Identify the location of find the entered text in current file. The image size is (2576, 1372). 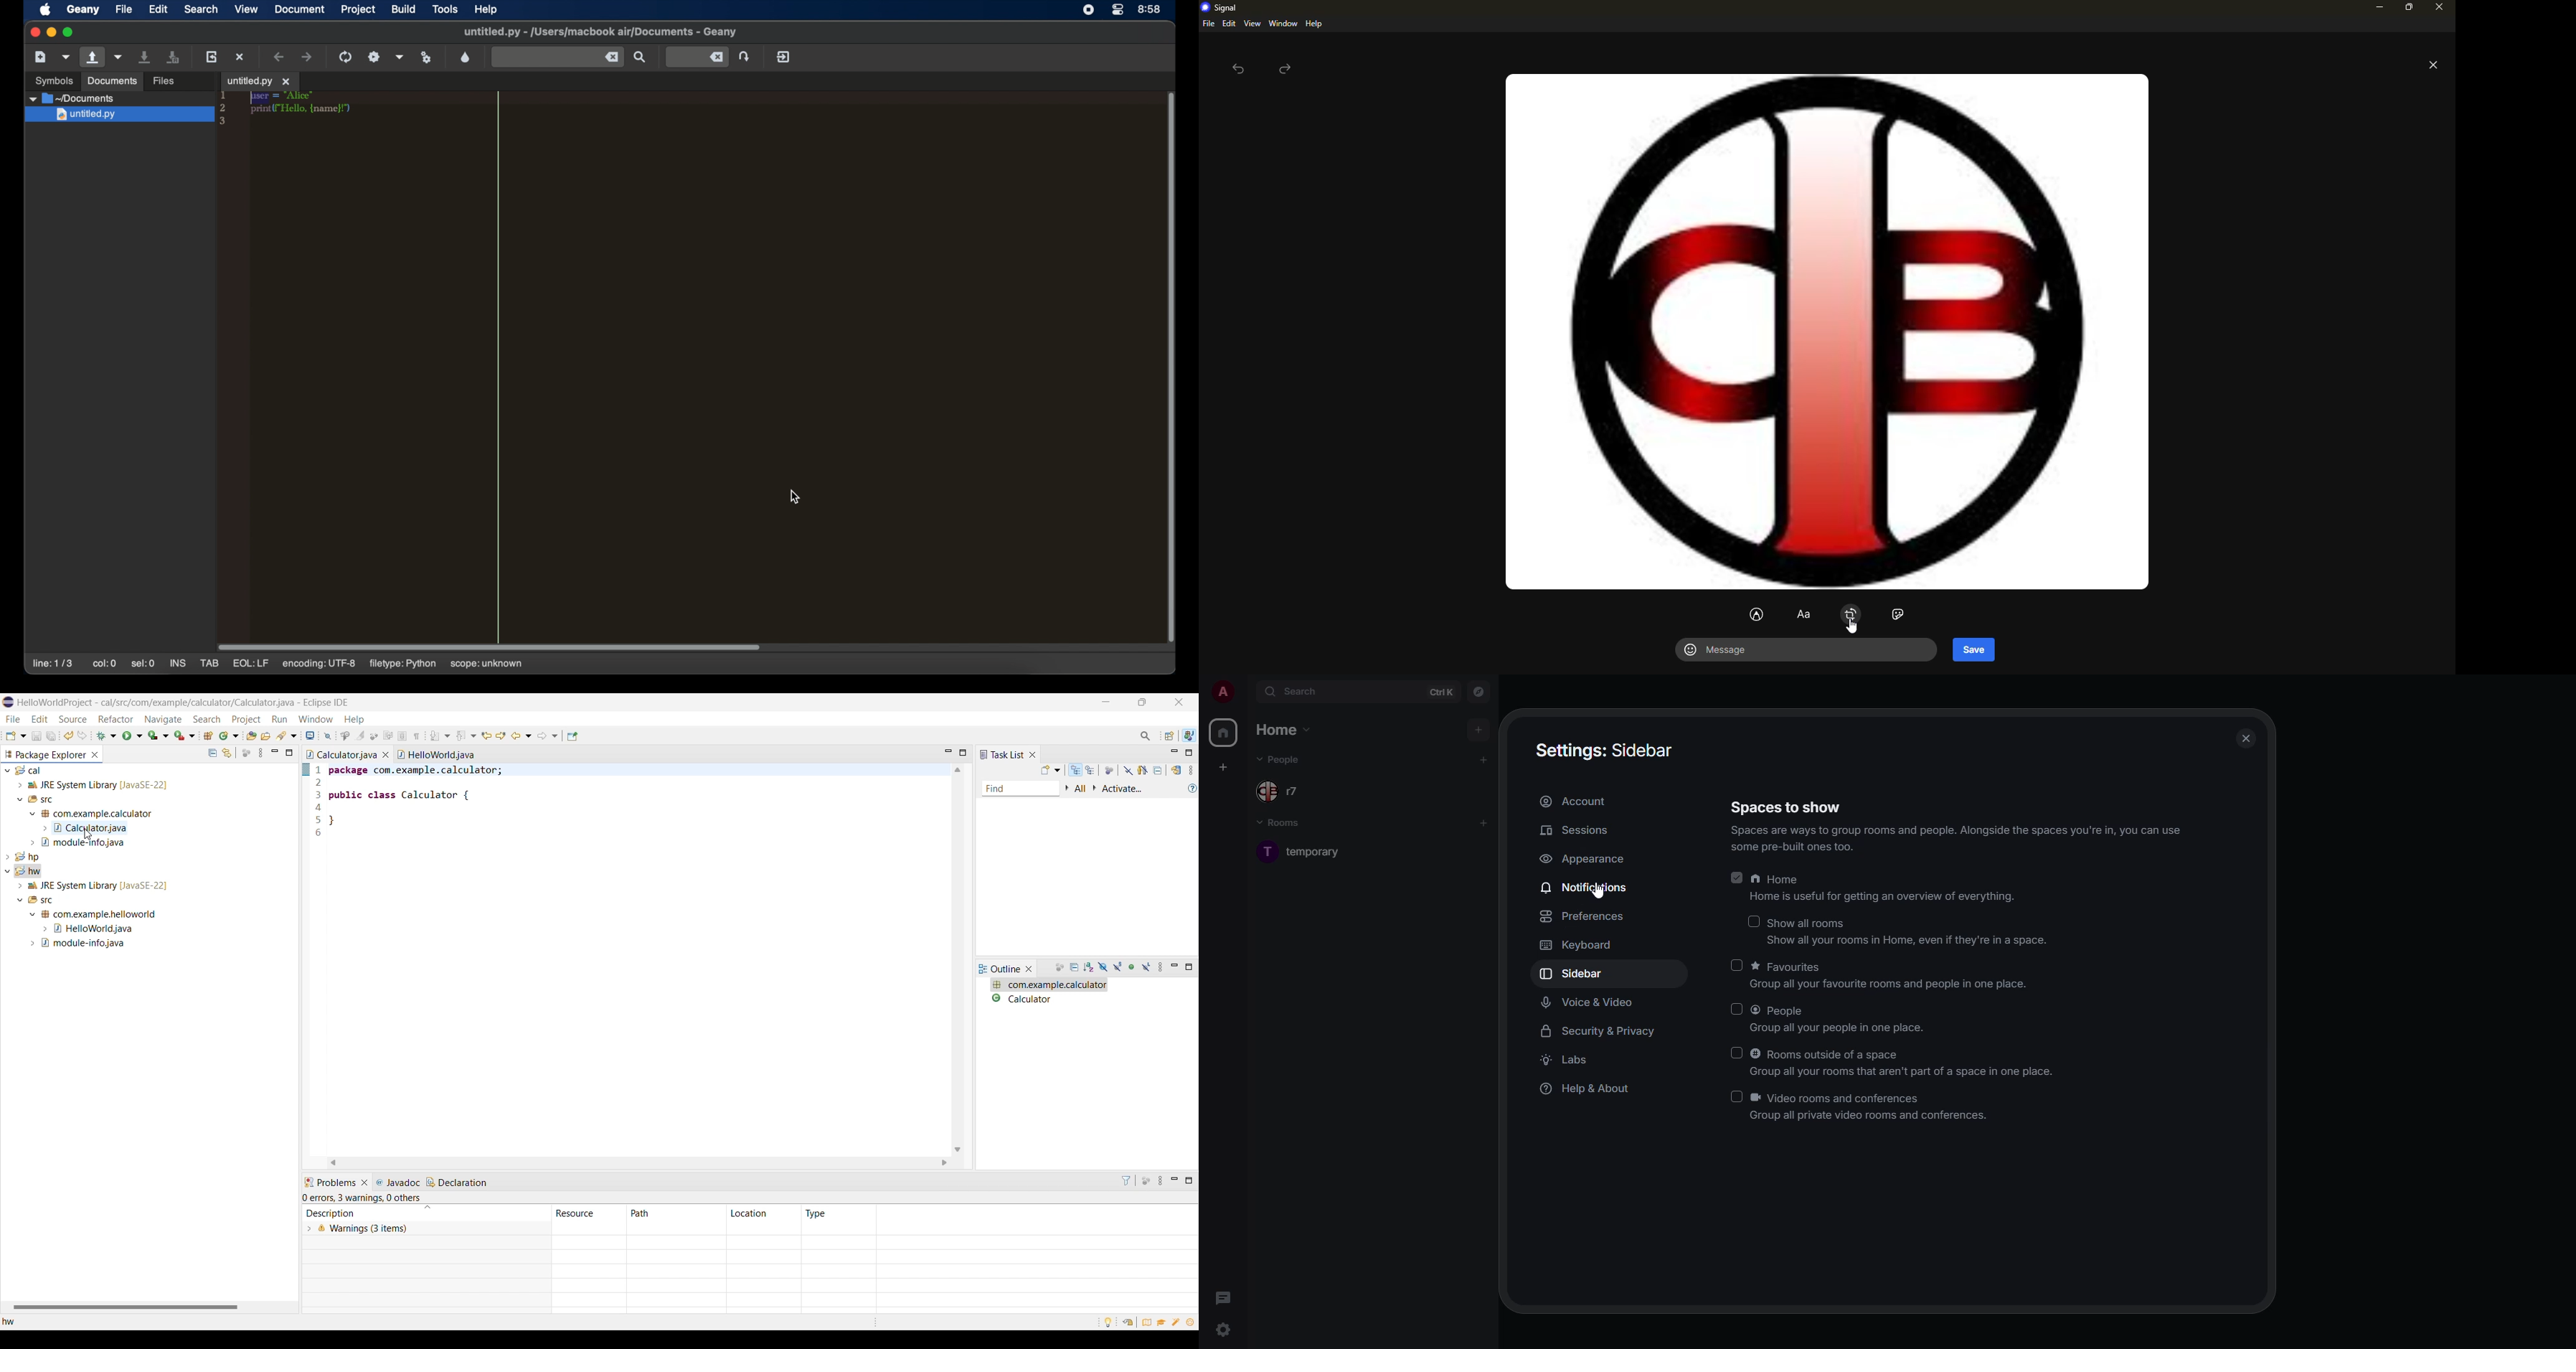
(640, 57).